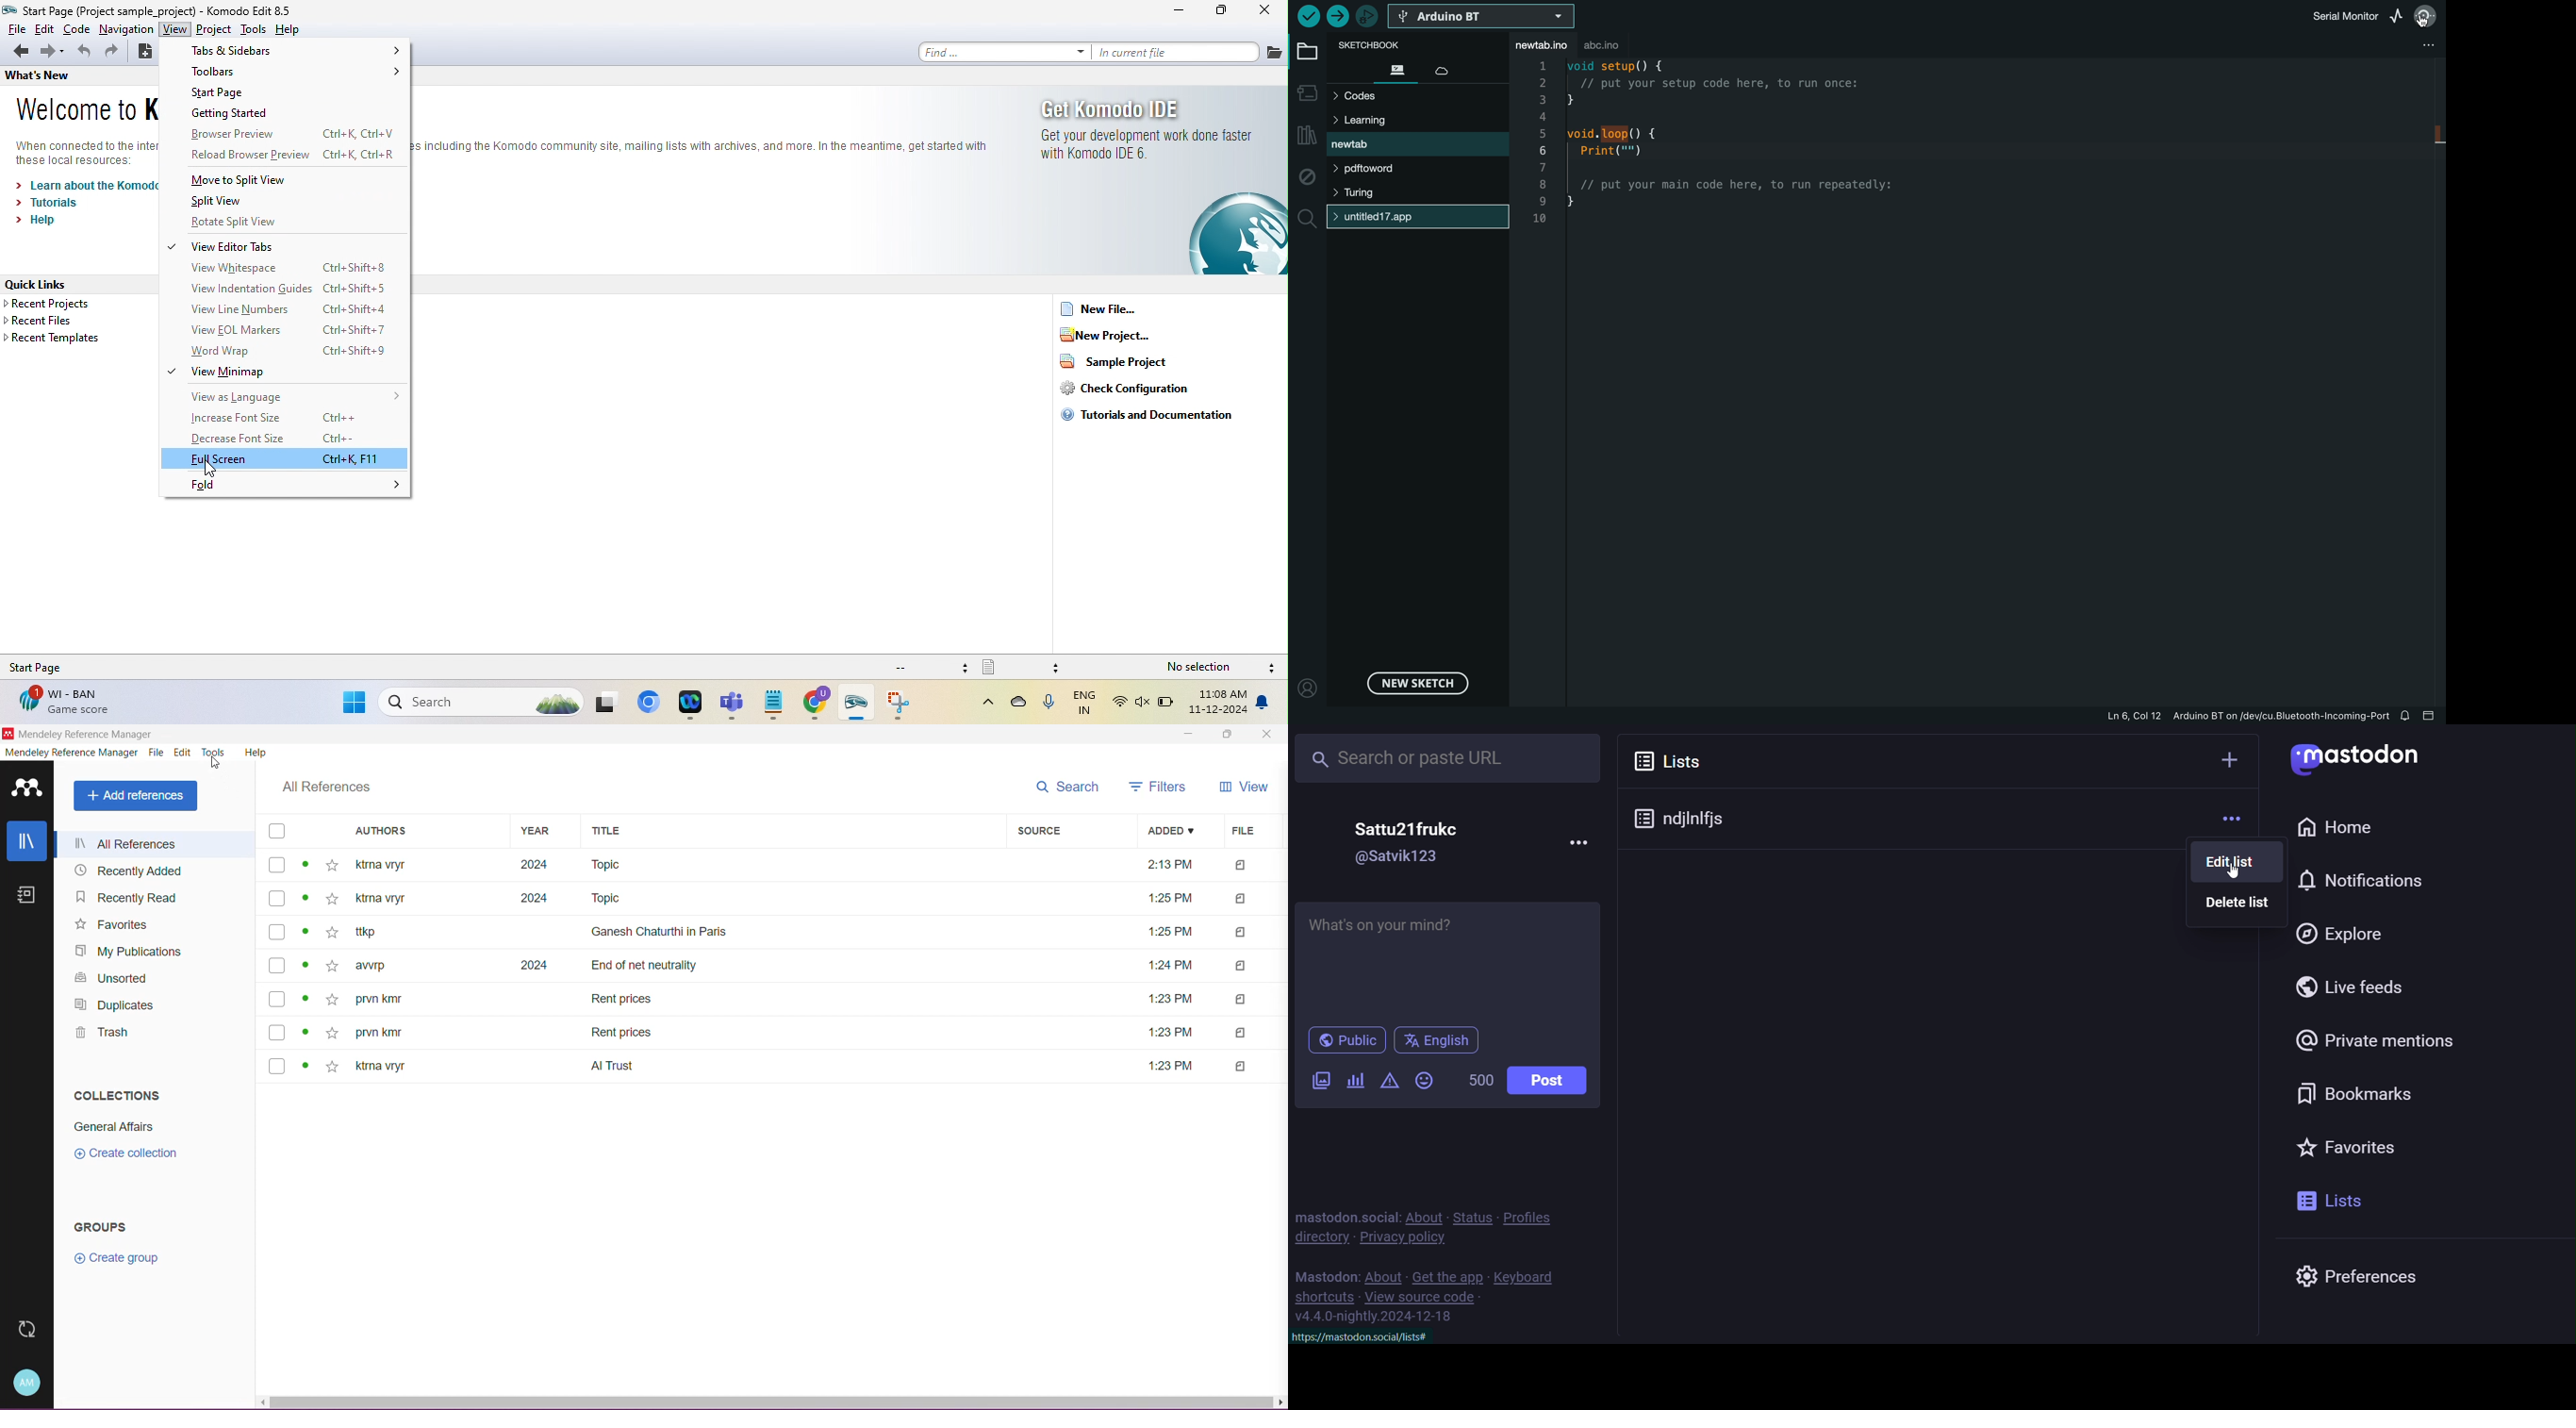 This screenshot has width=2576, height=1428. I want to click on @Satvik123, so click(1407, 857).